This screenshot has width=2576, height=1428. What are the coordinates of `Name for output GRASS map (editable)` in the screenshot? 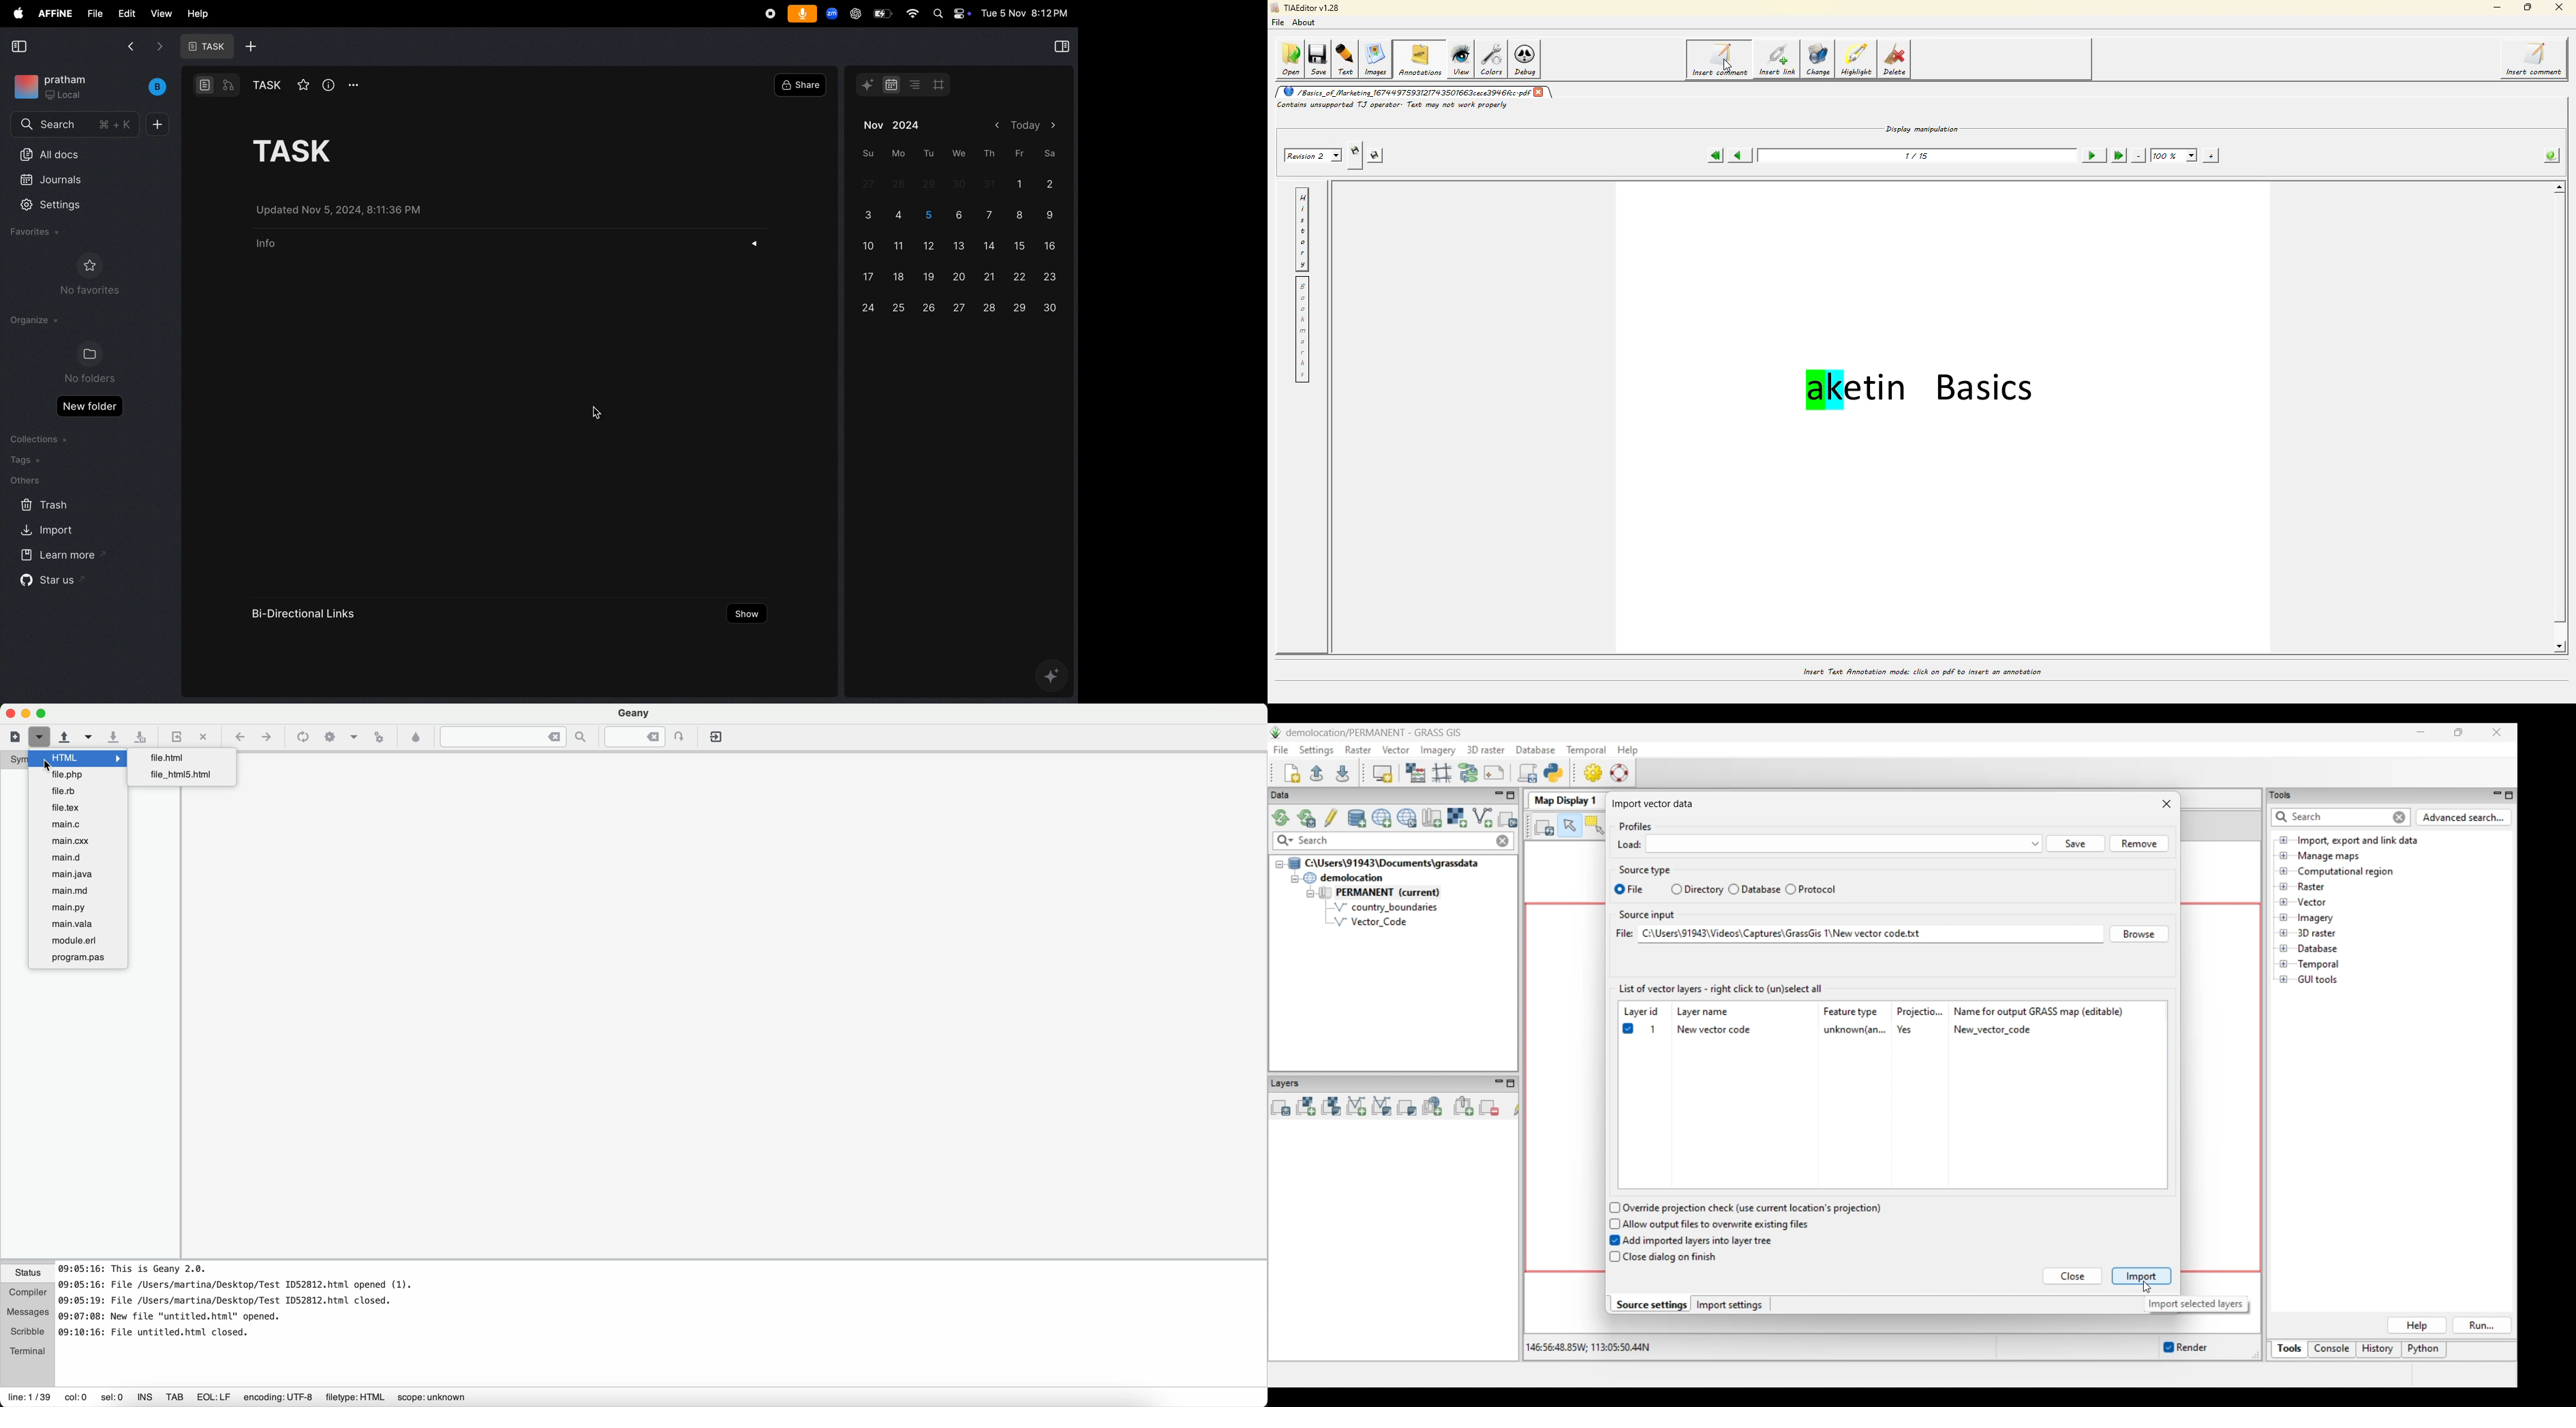 It's located at (2040, 1011).